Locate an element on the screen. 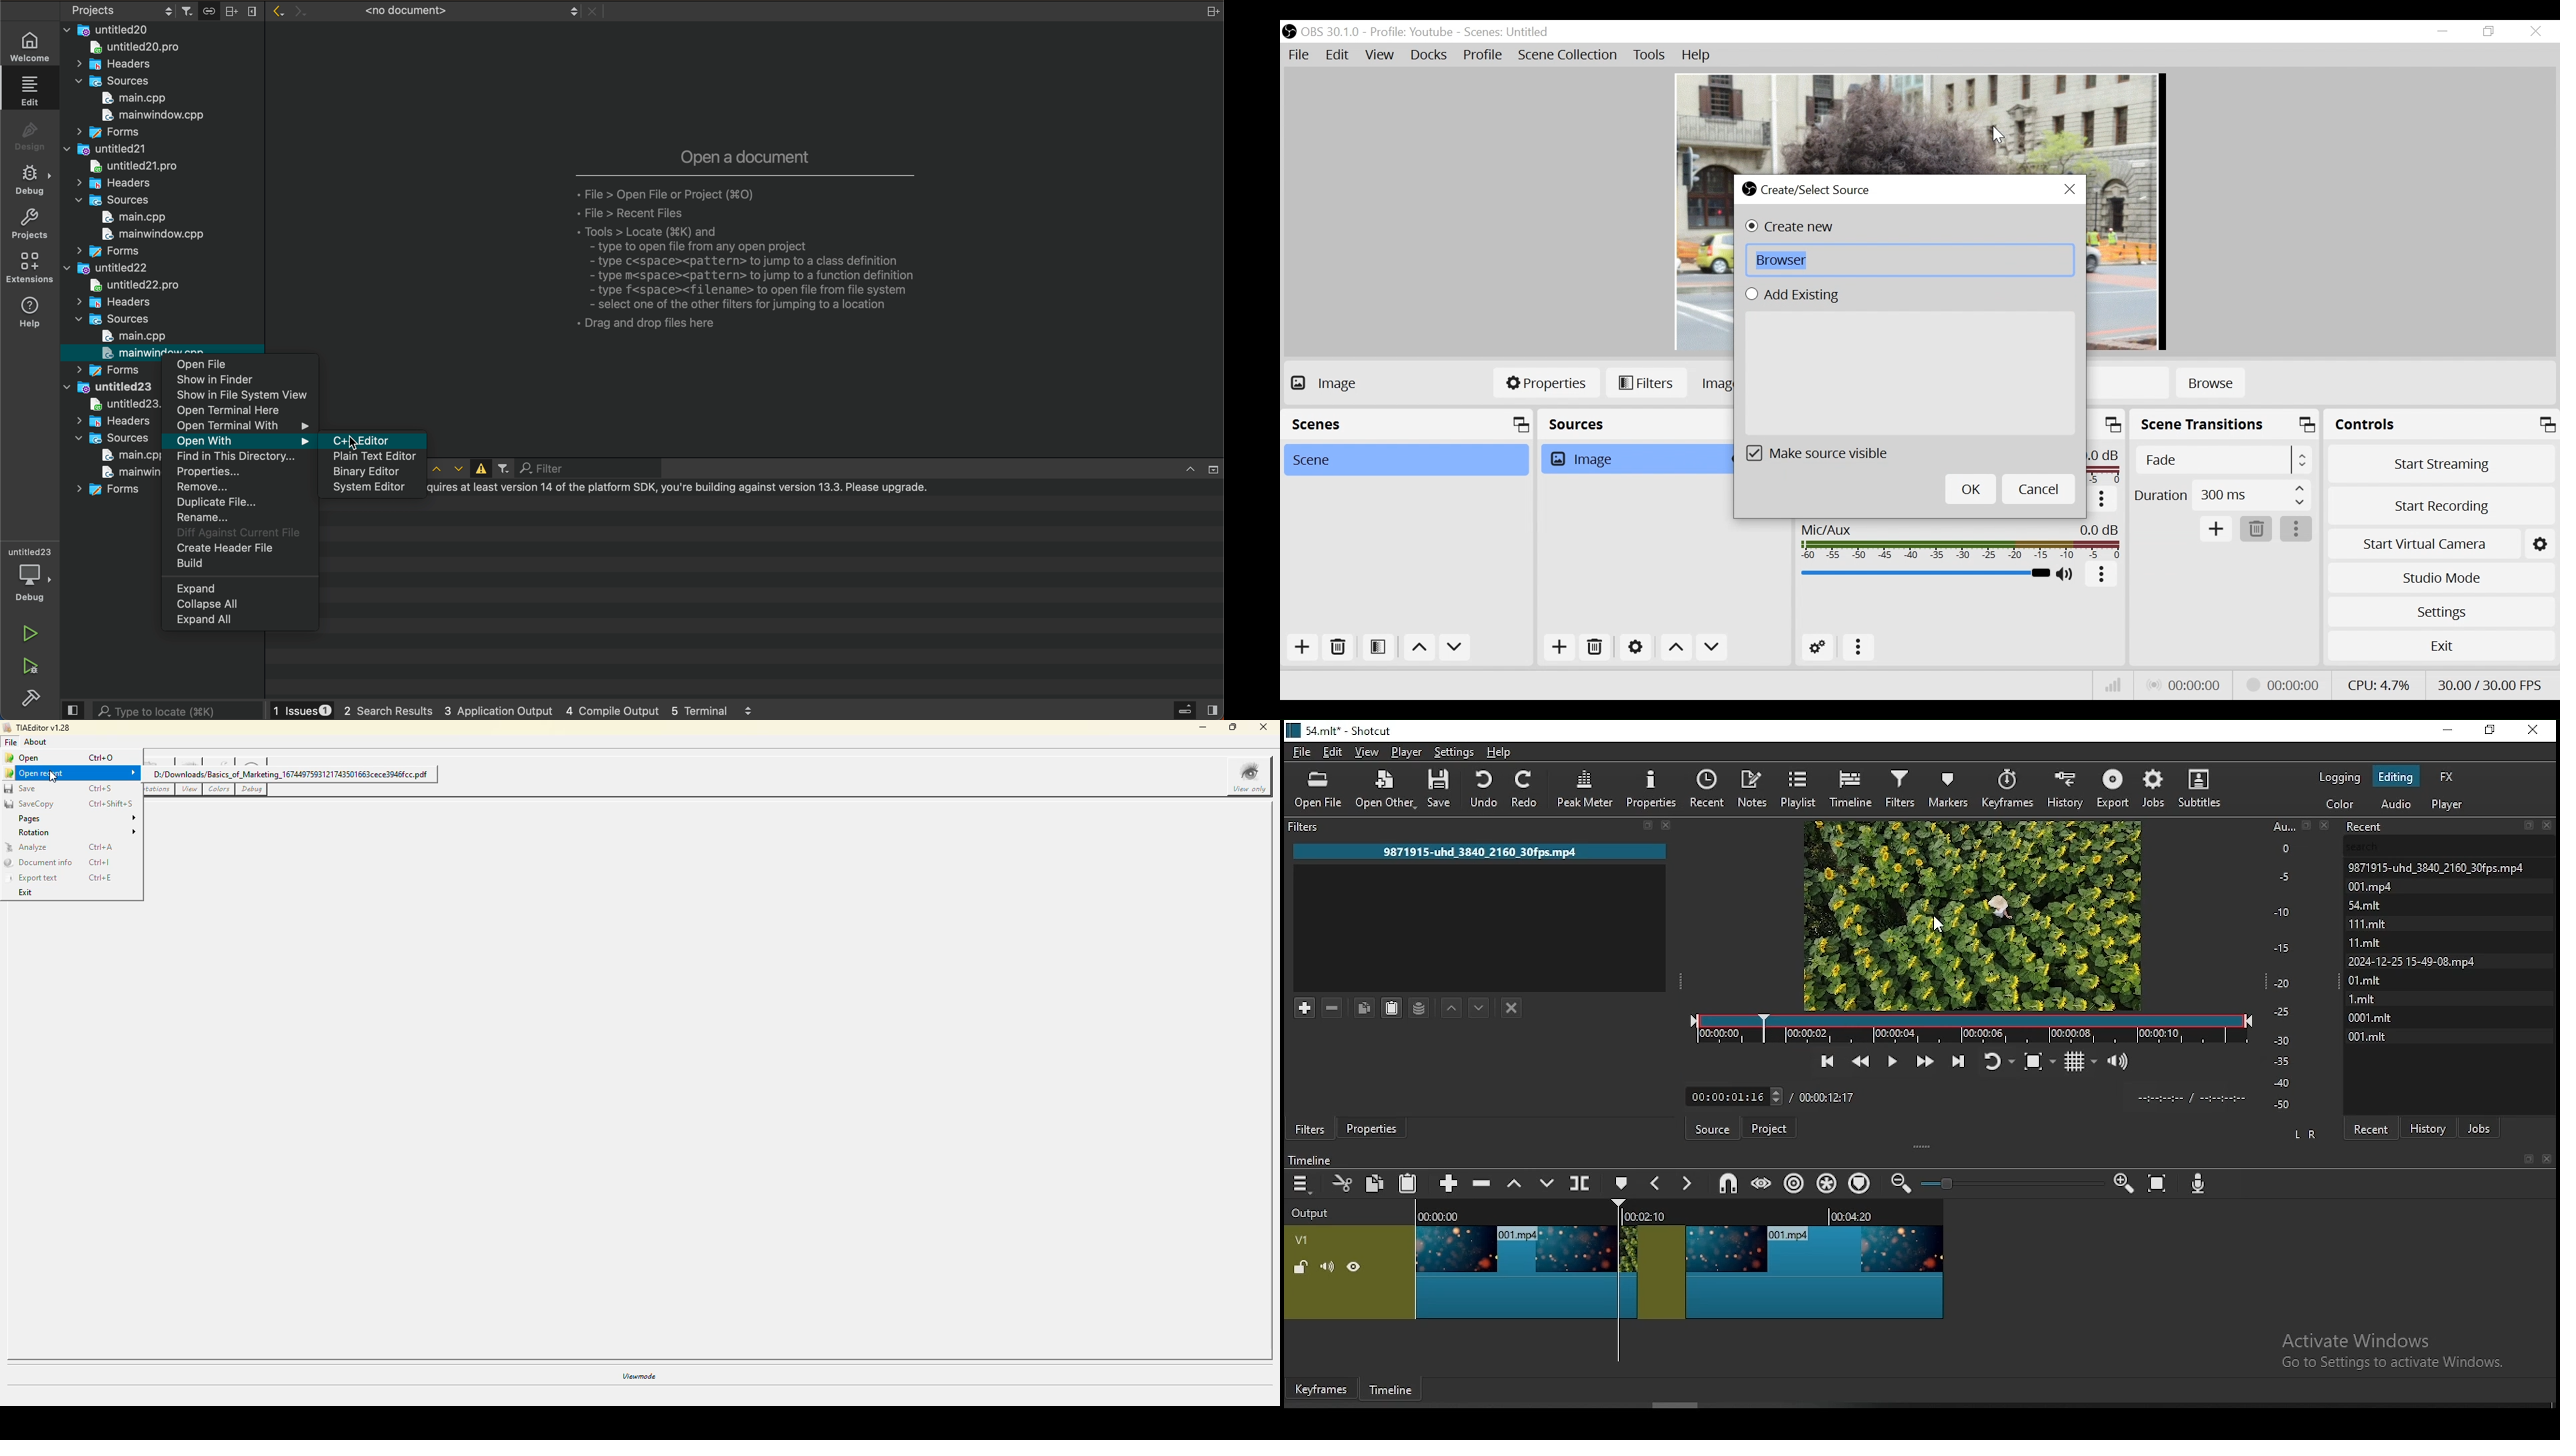 The image size is (2576, 1456). open other is located at coordinates (1387, 792).